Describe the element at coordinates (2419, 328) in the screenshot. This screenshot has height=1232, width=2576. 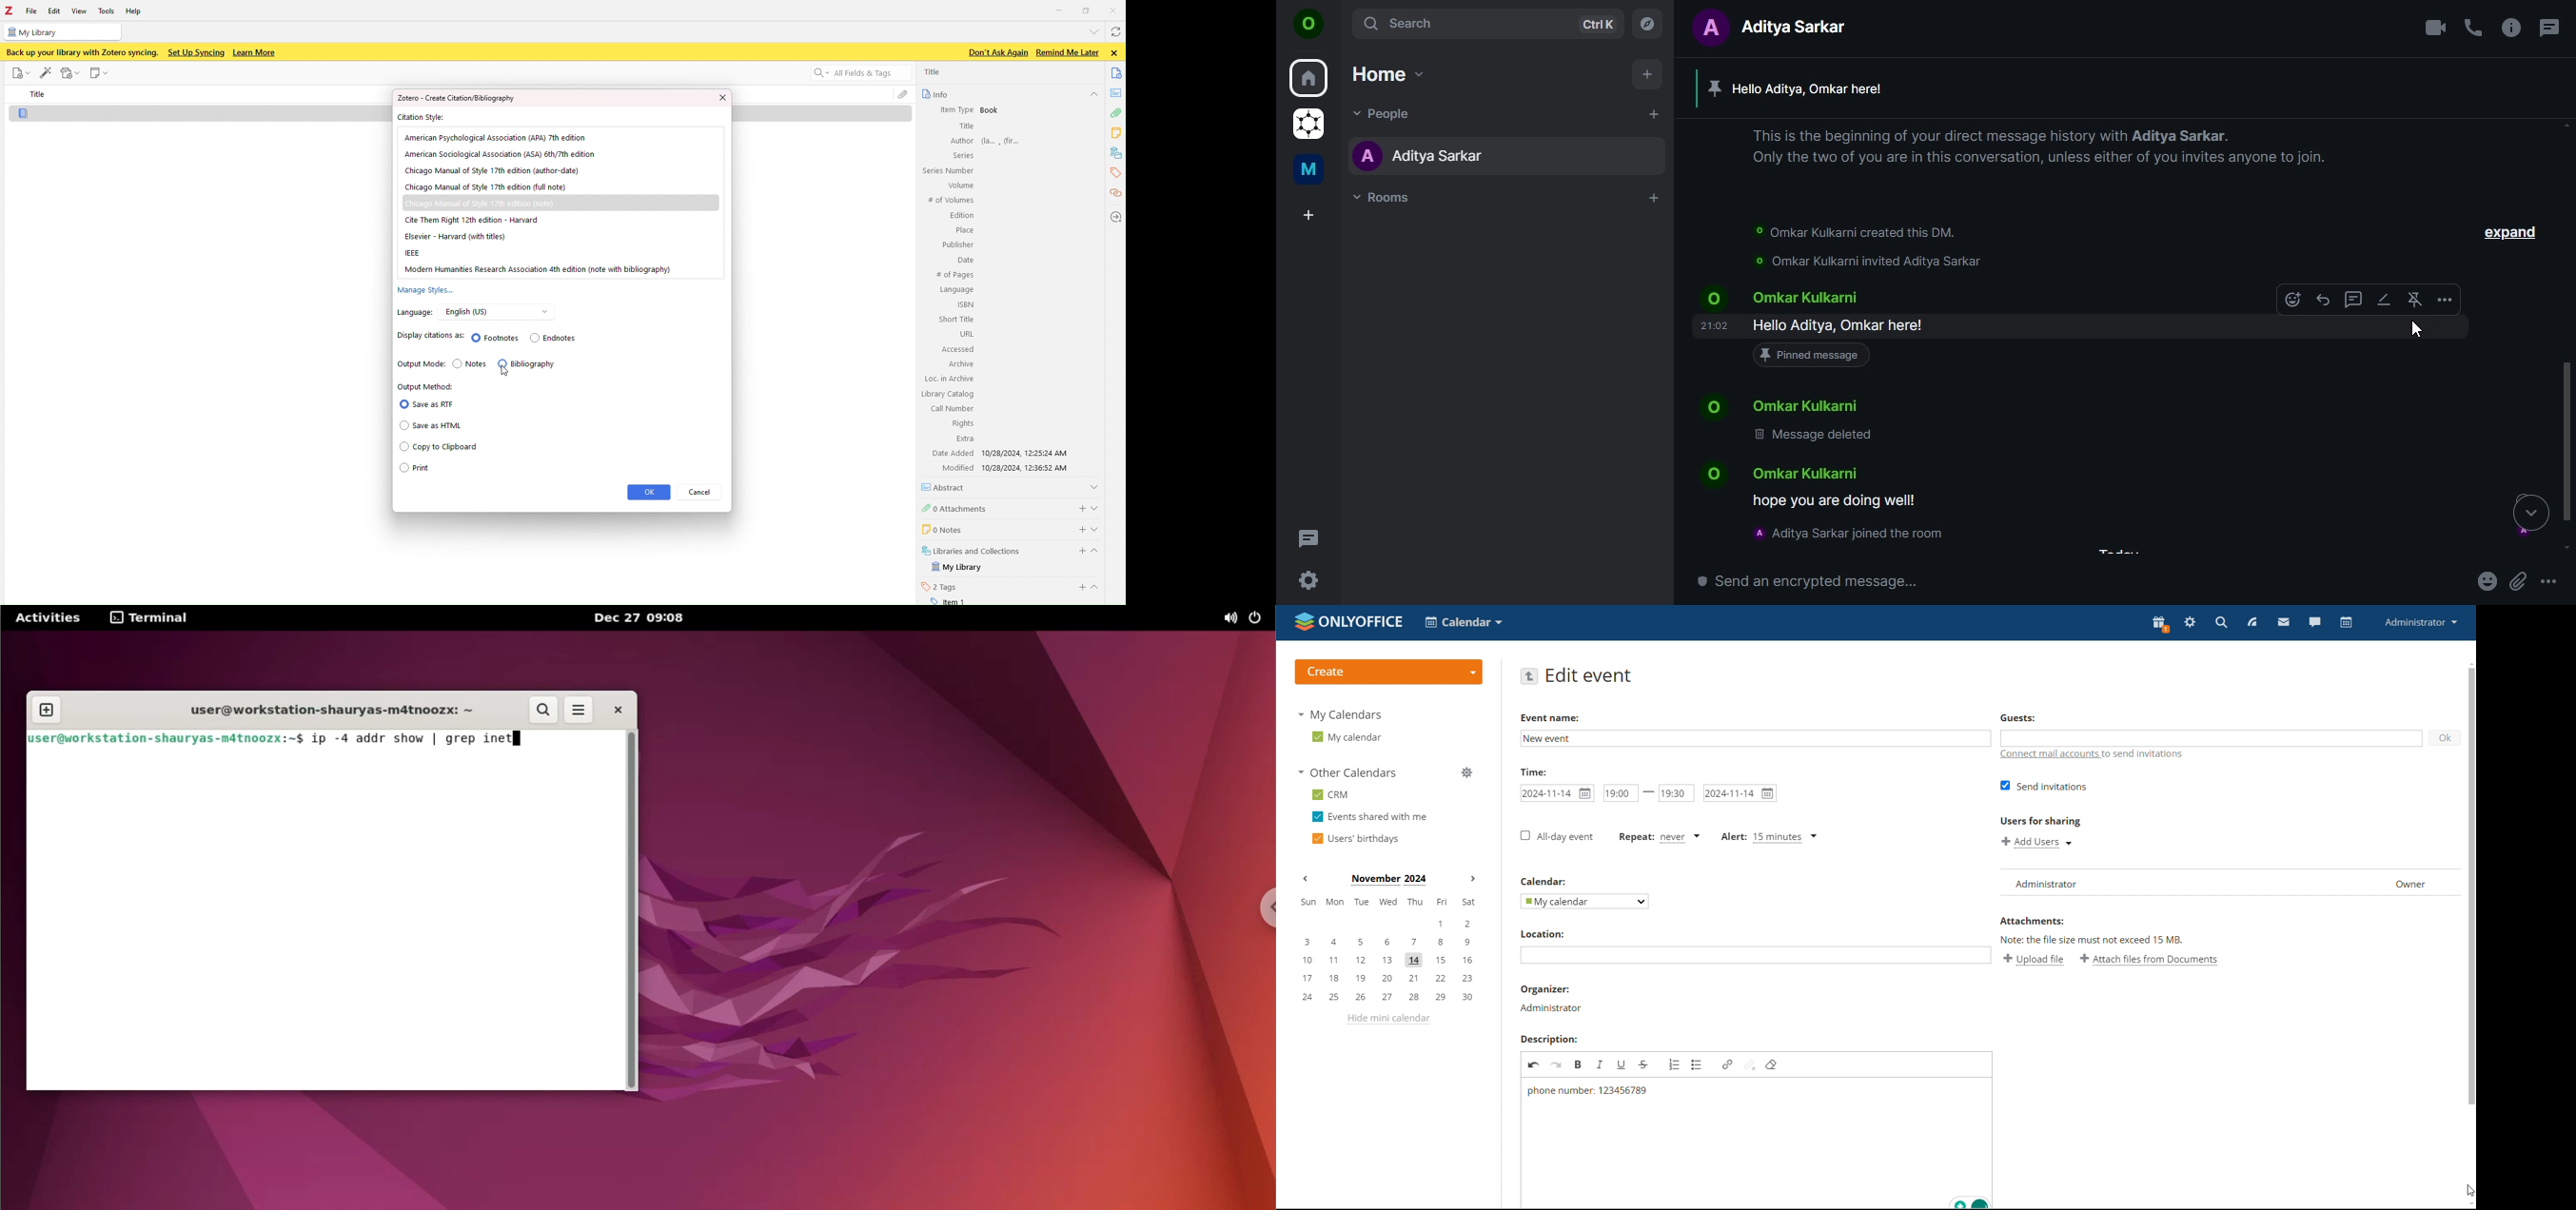
I see `cursor` at that location.